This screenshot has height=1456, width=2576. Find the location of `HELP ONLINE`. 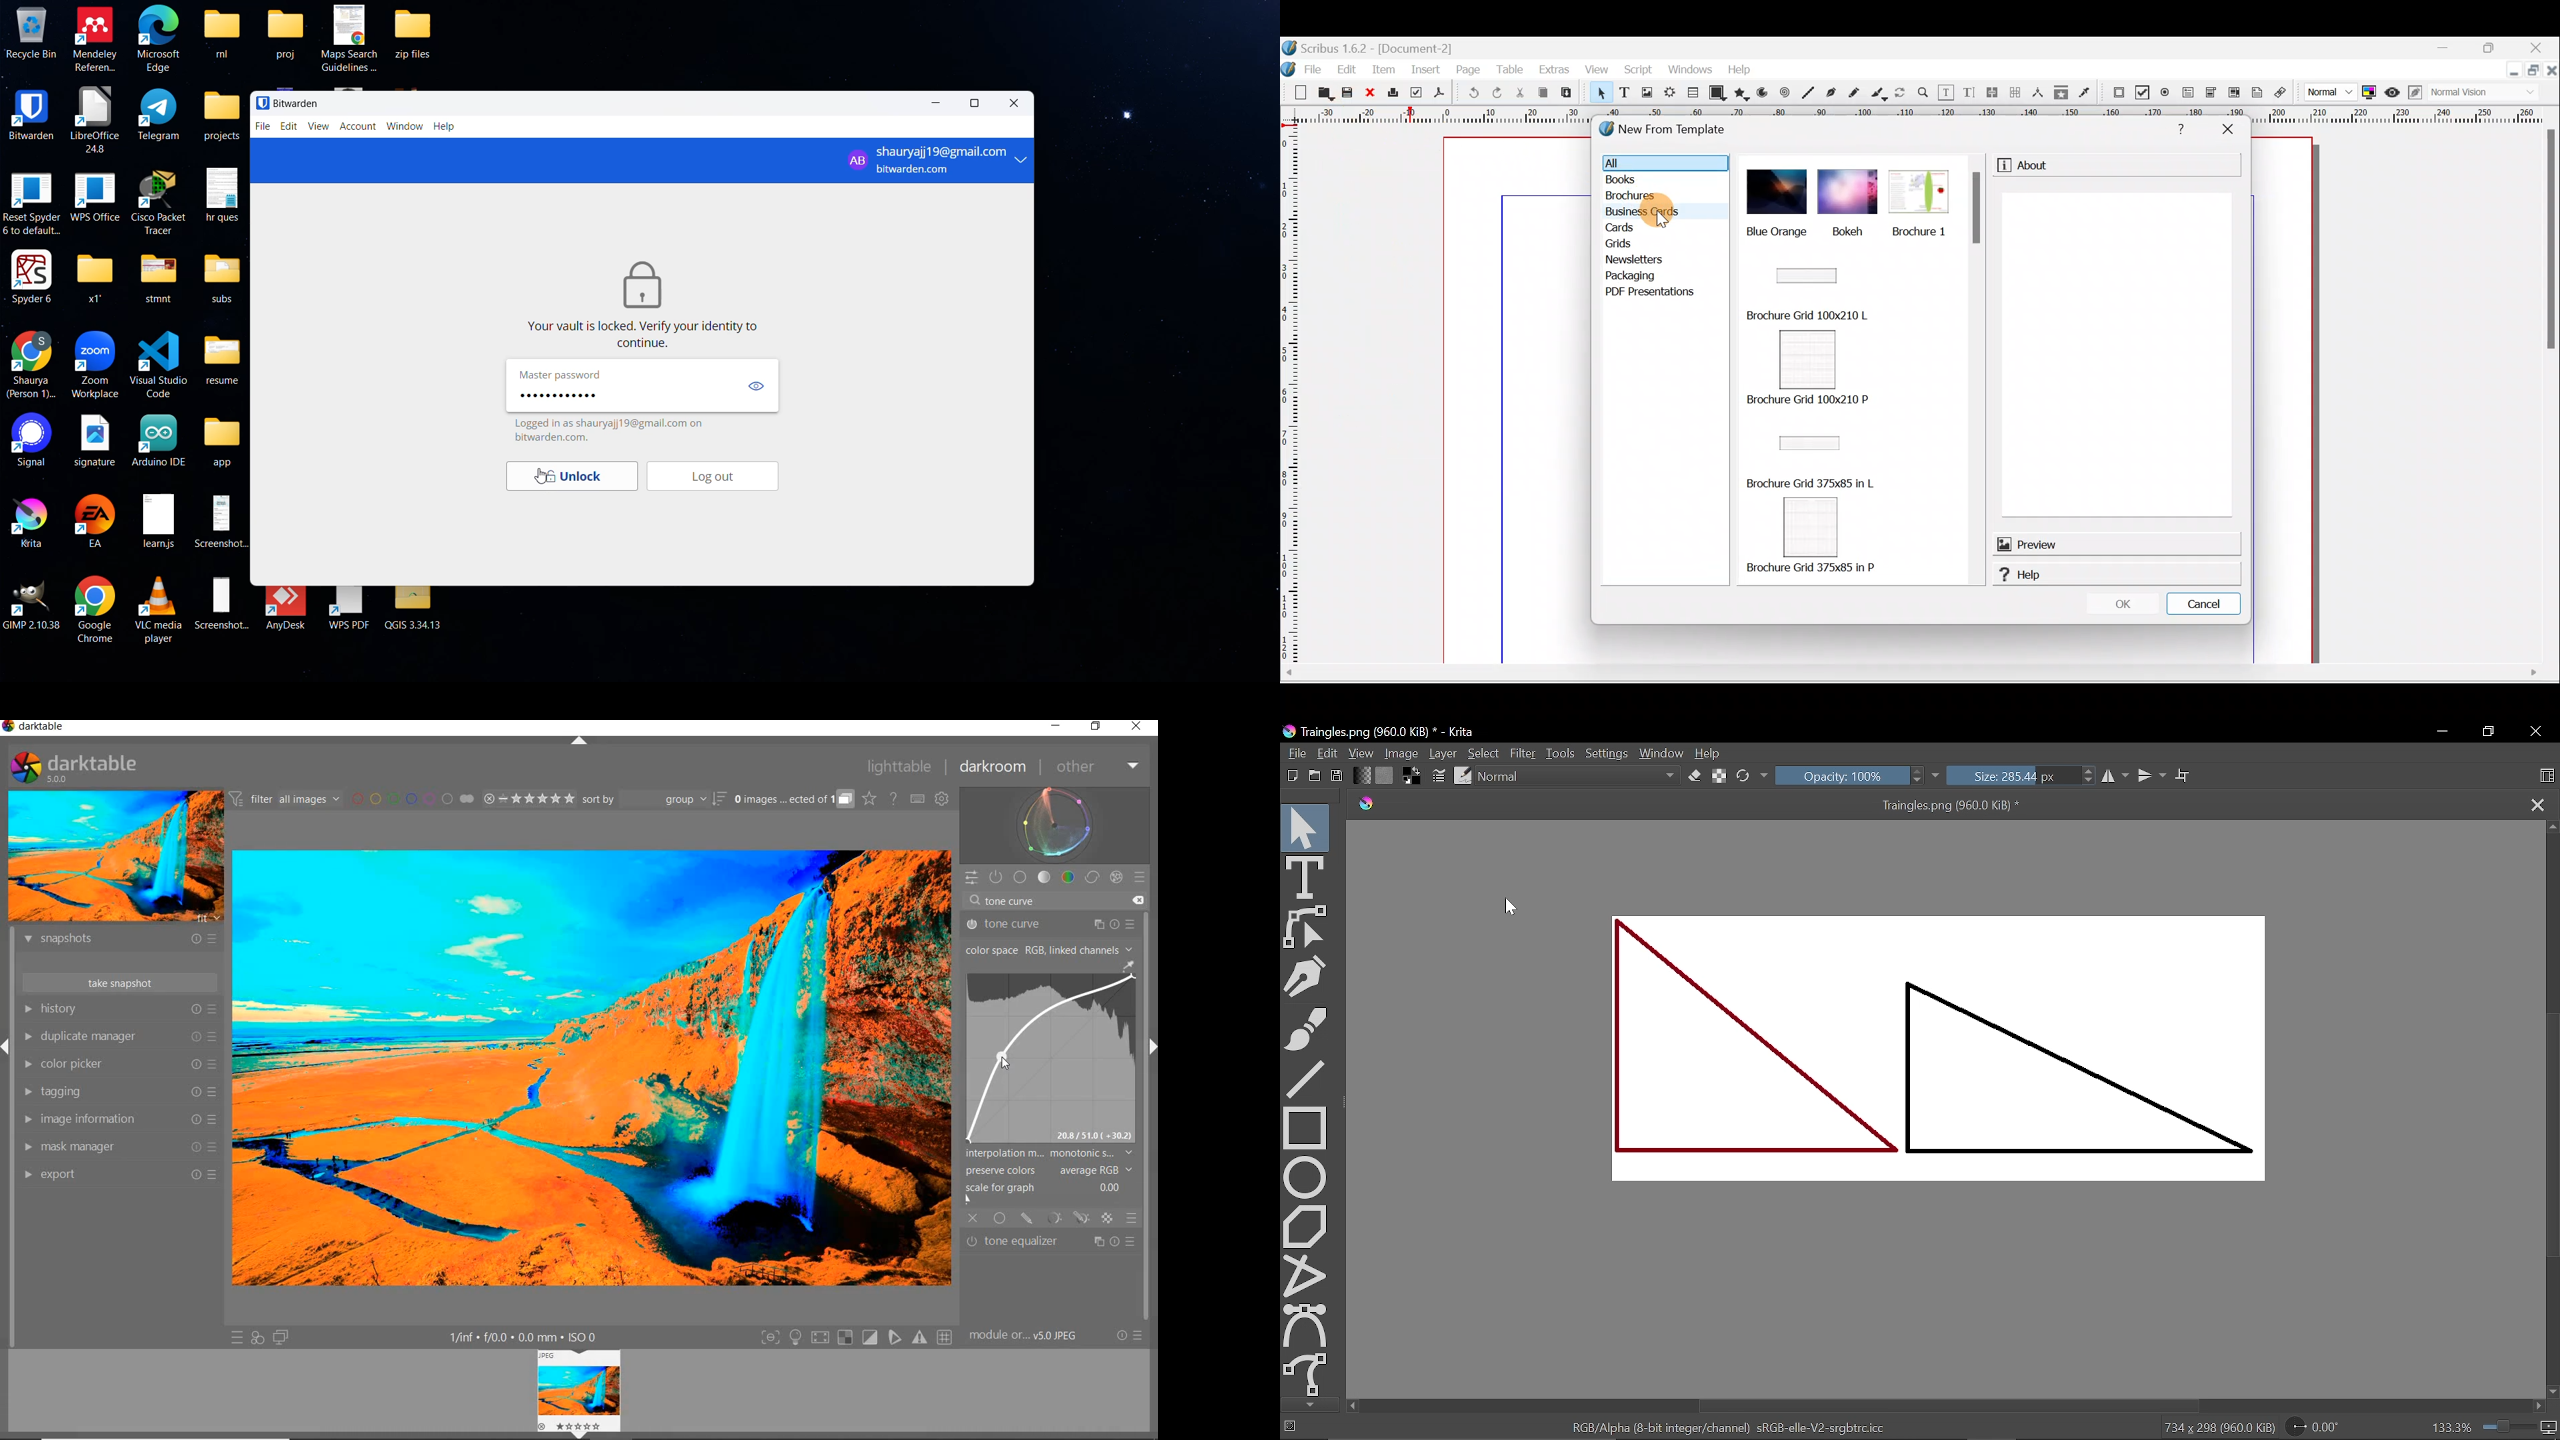

HELP ONLINE is located at coordinates (894, 799).